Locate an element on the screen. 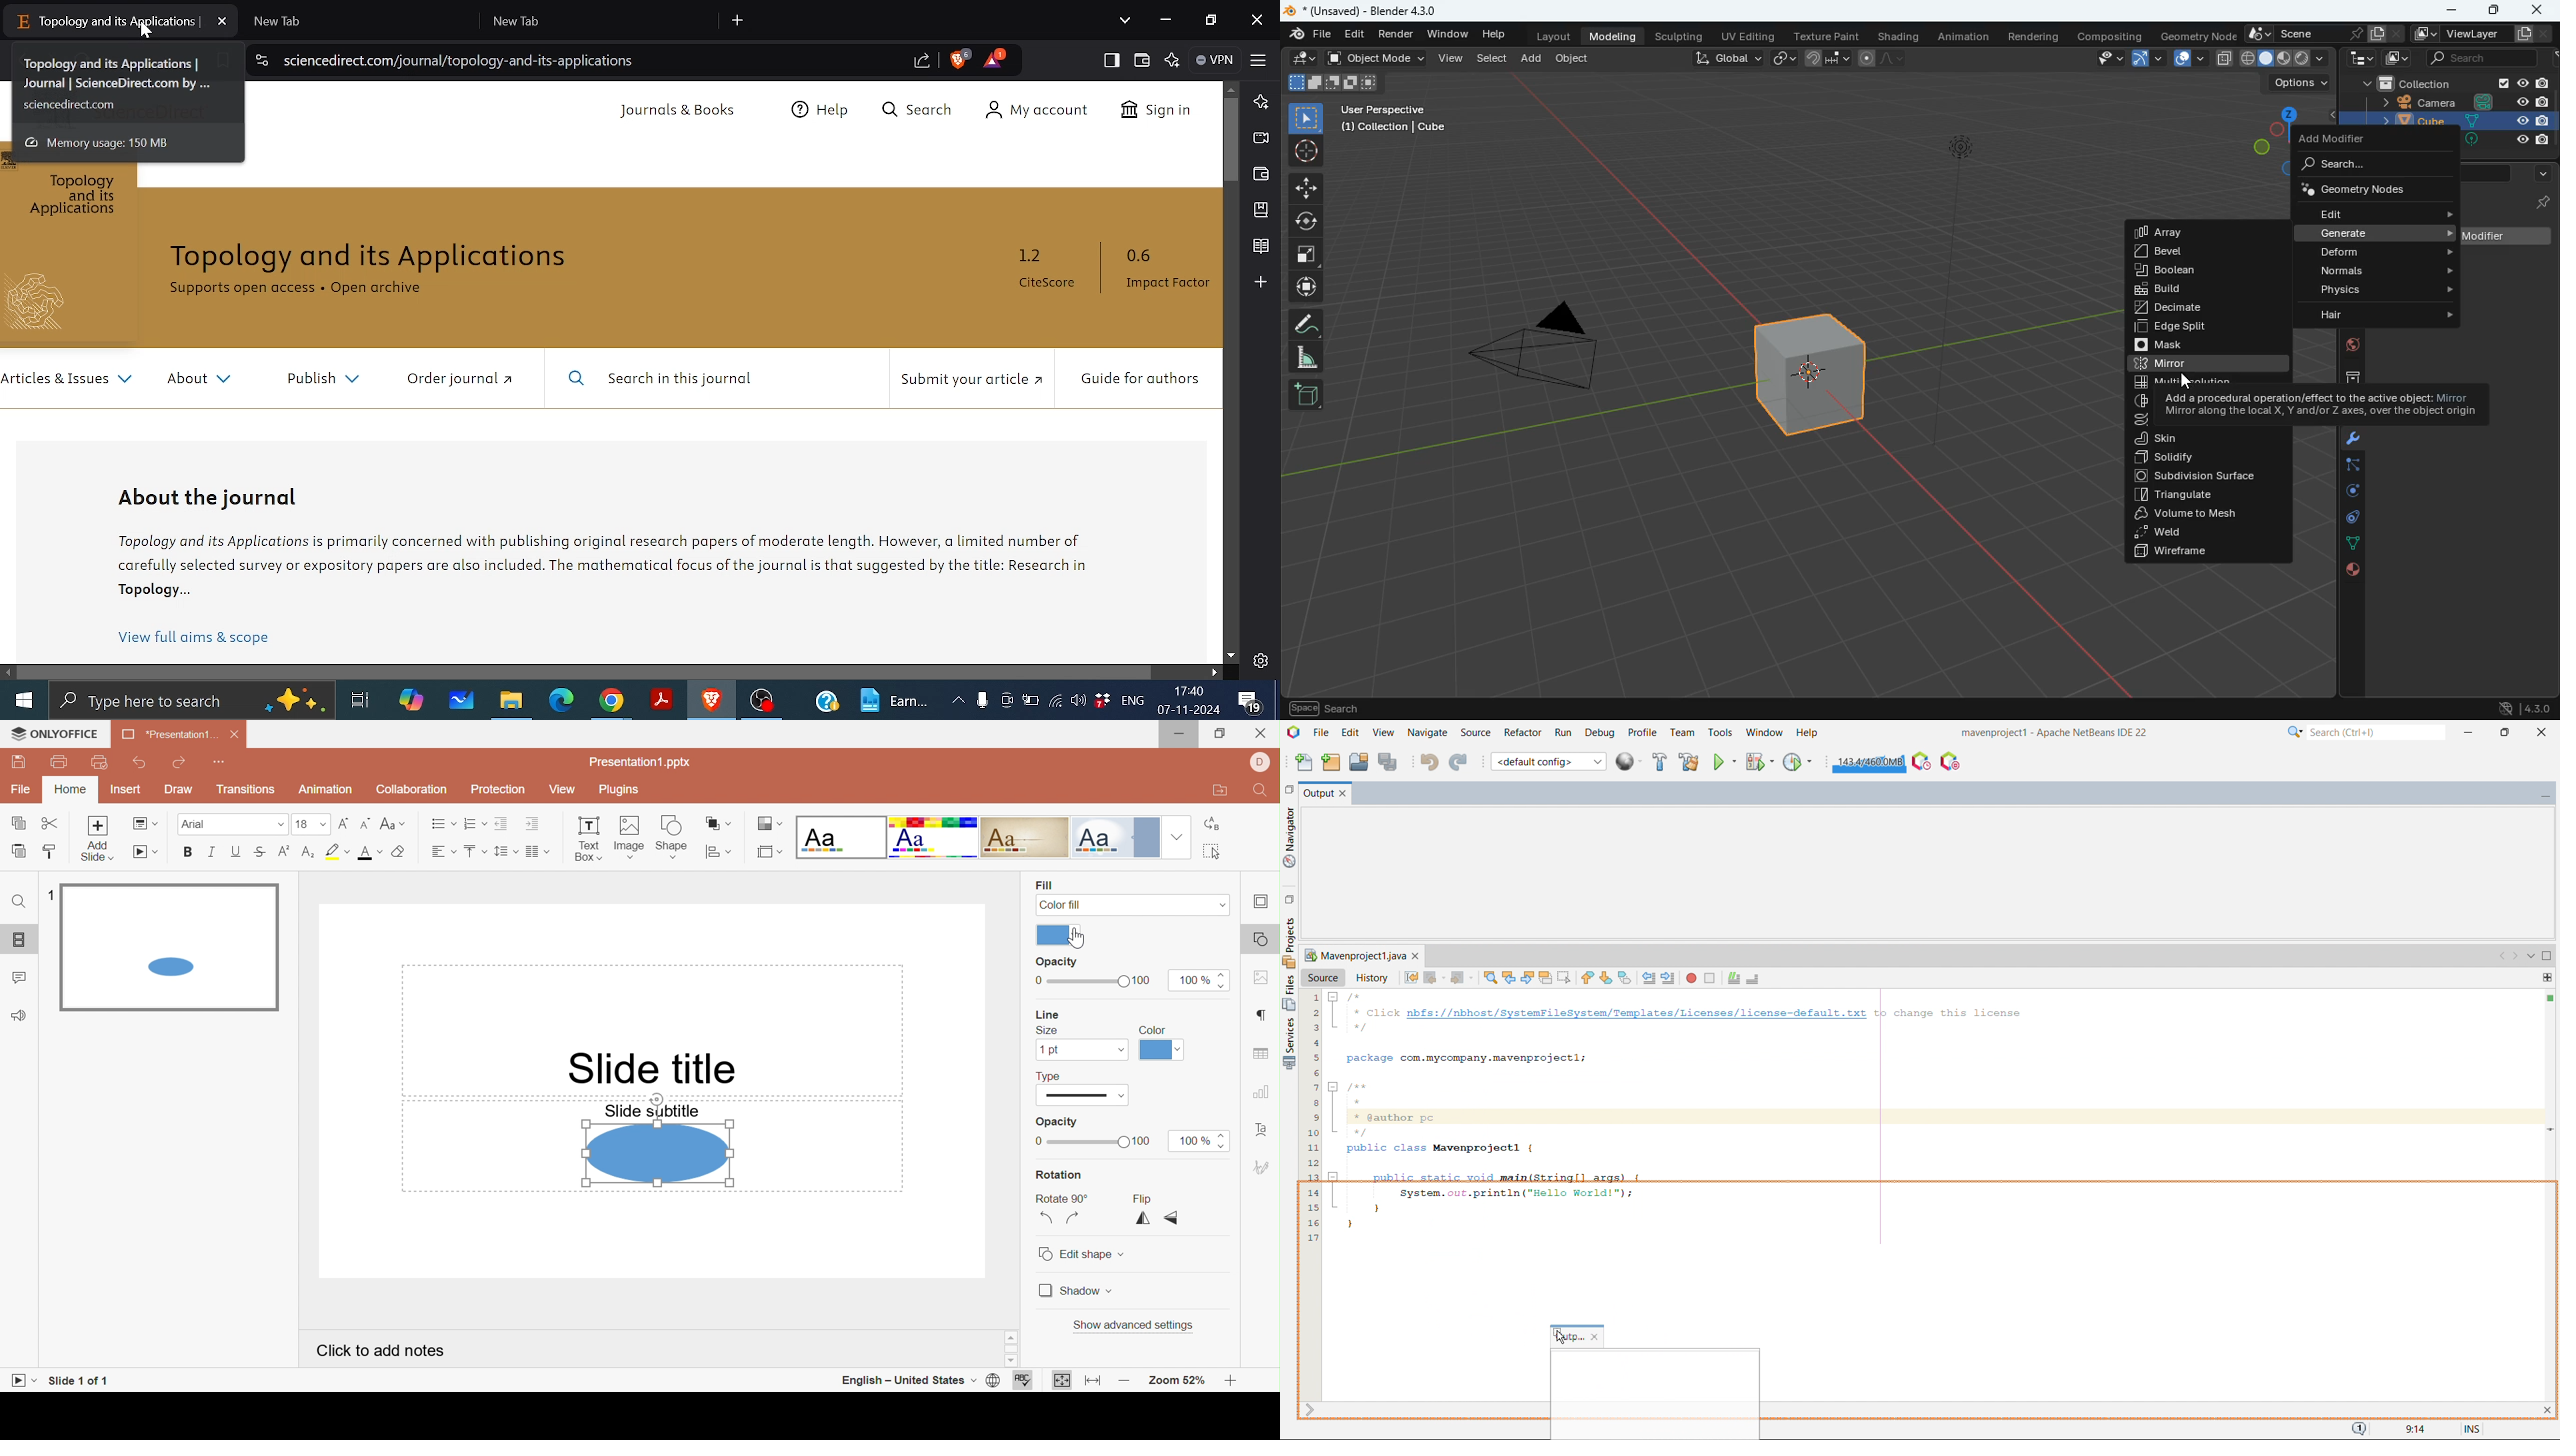 The width and height of the screenshot is (2576, 1456). profile is located at coordinates (1642, 733).